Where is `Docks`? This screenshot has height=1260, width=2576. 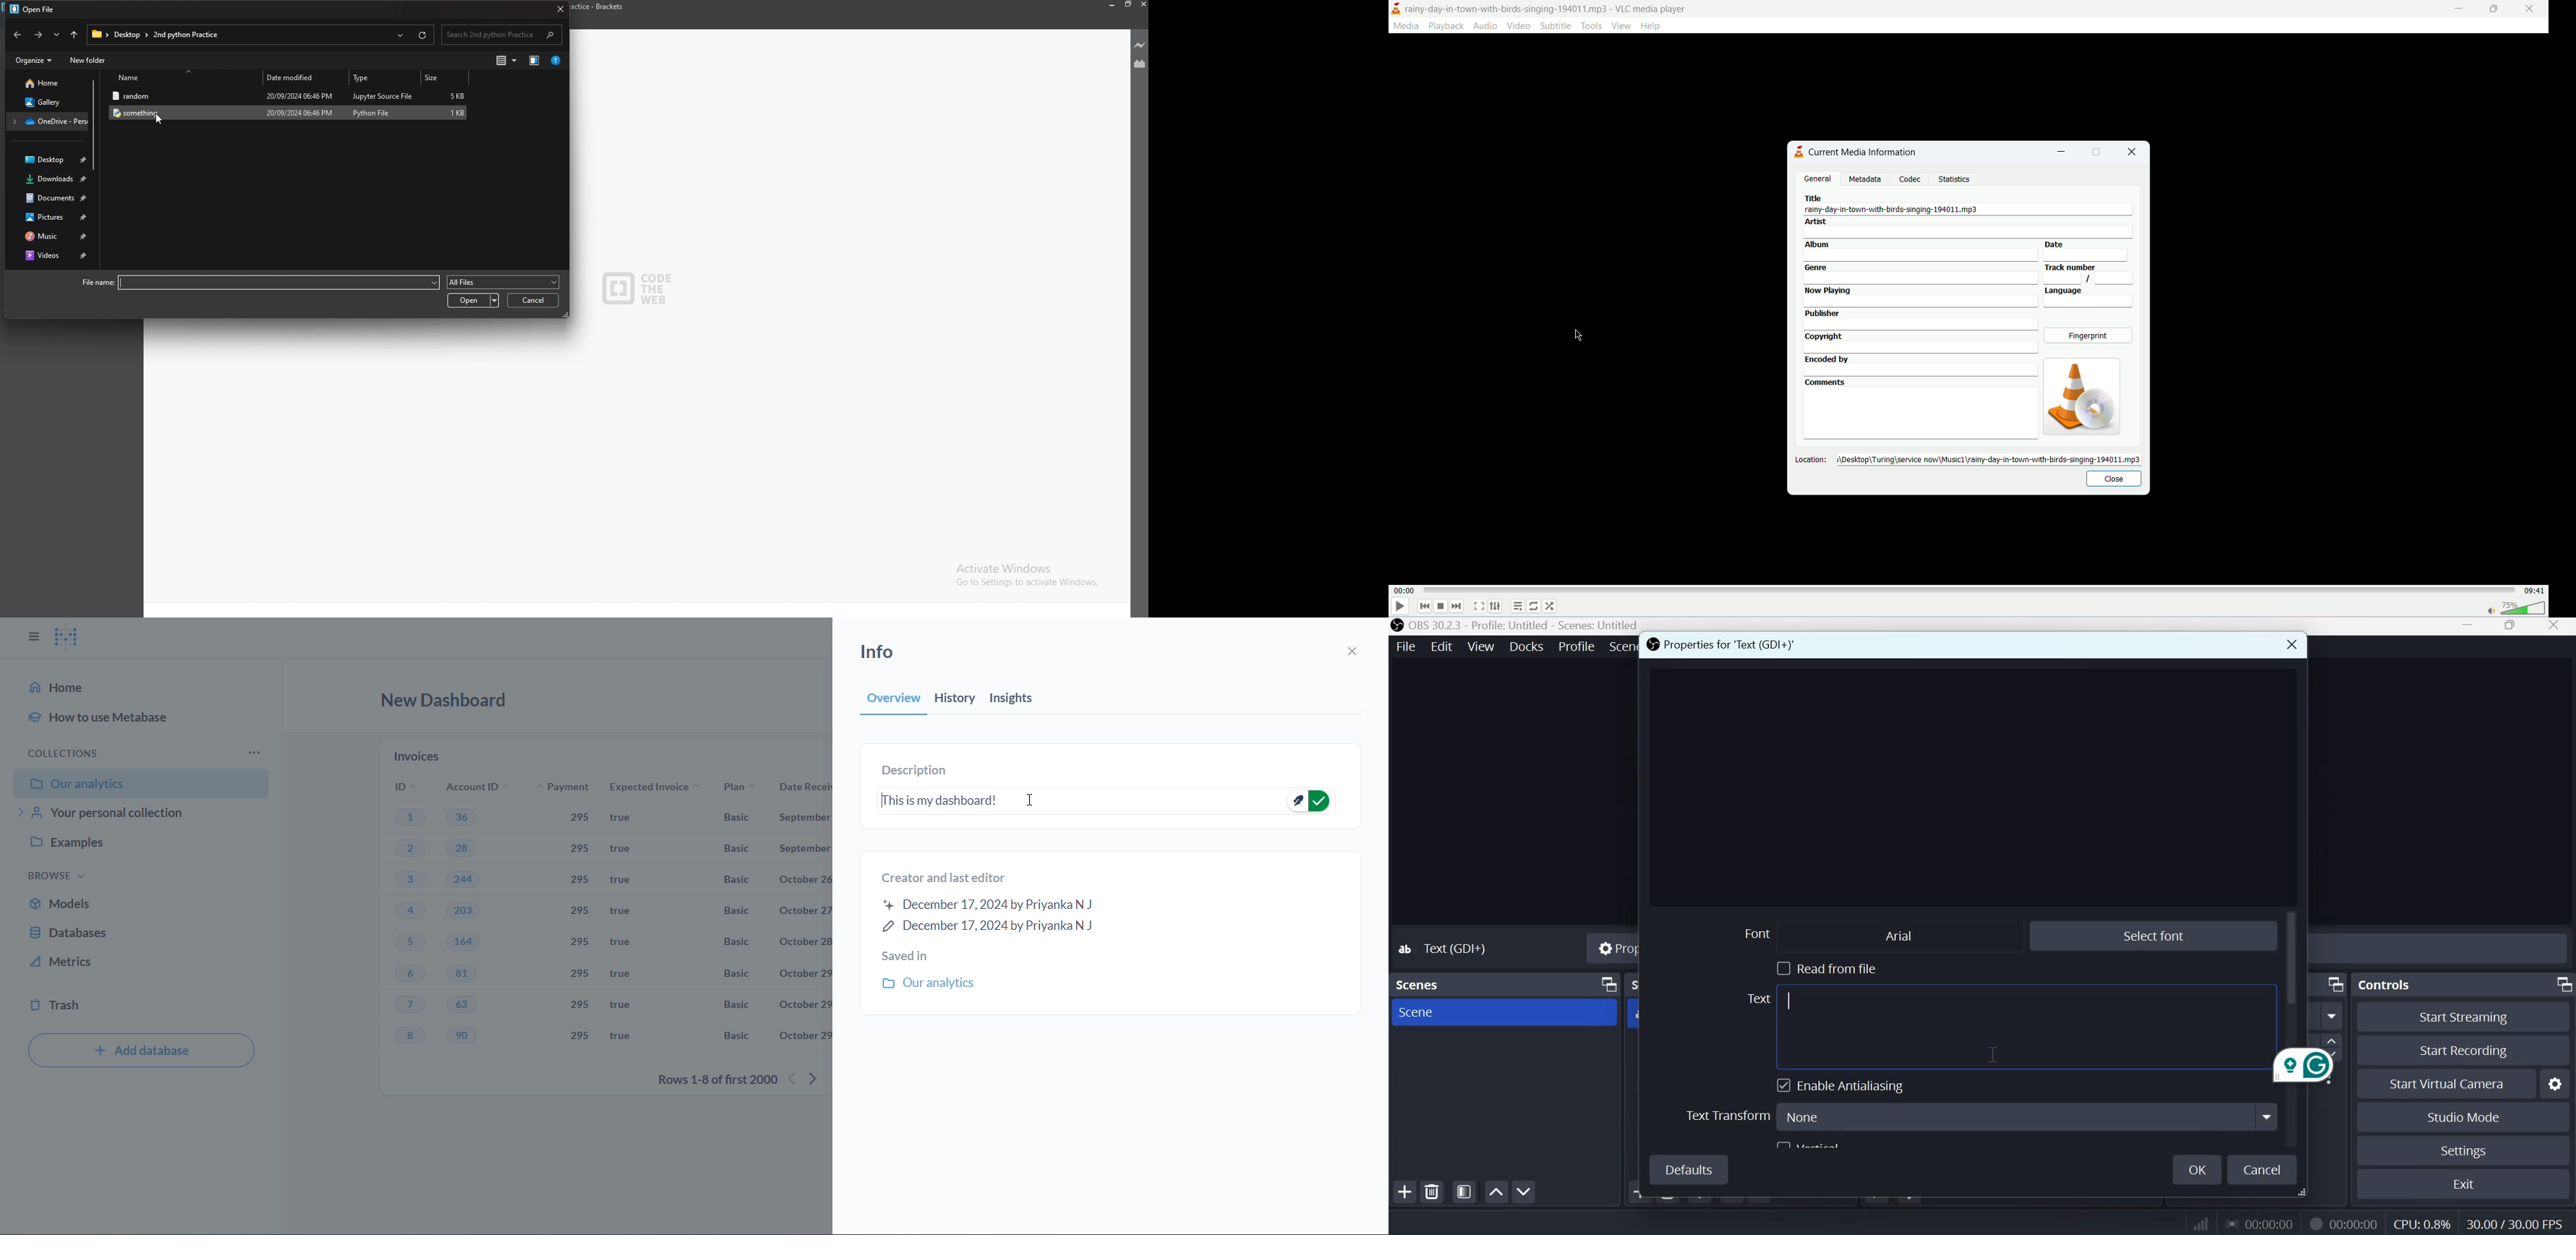 Docks is located at coordinates (1527, 647).